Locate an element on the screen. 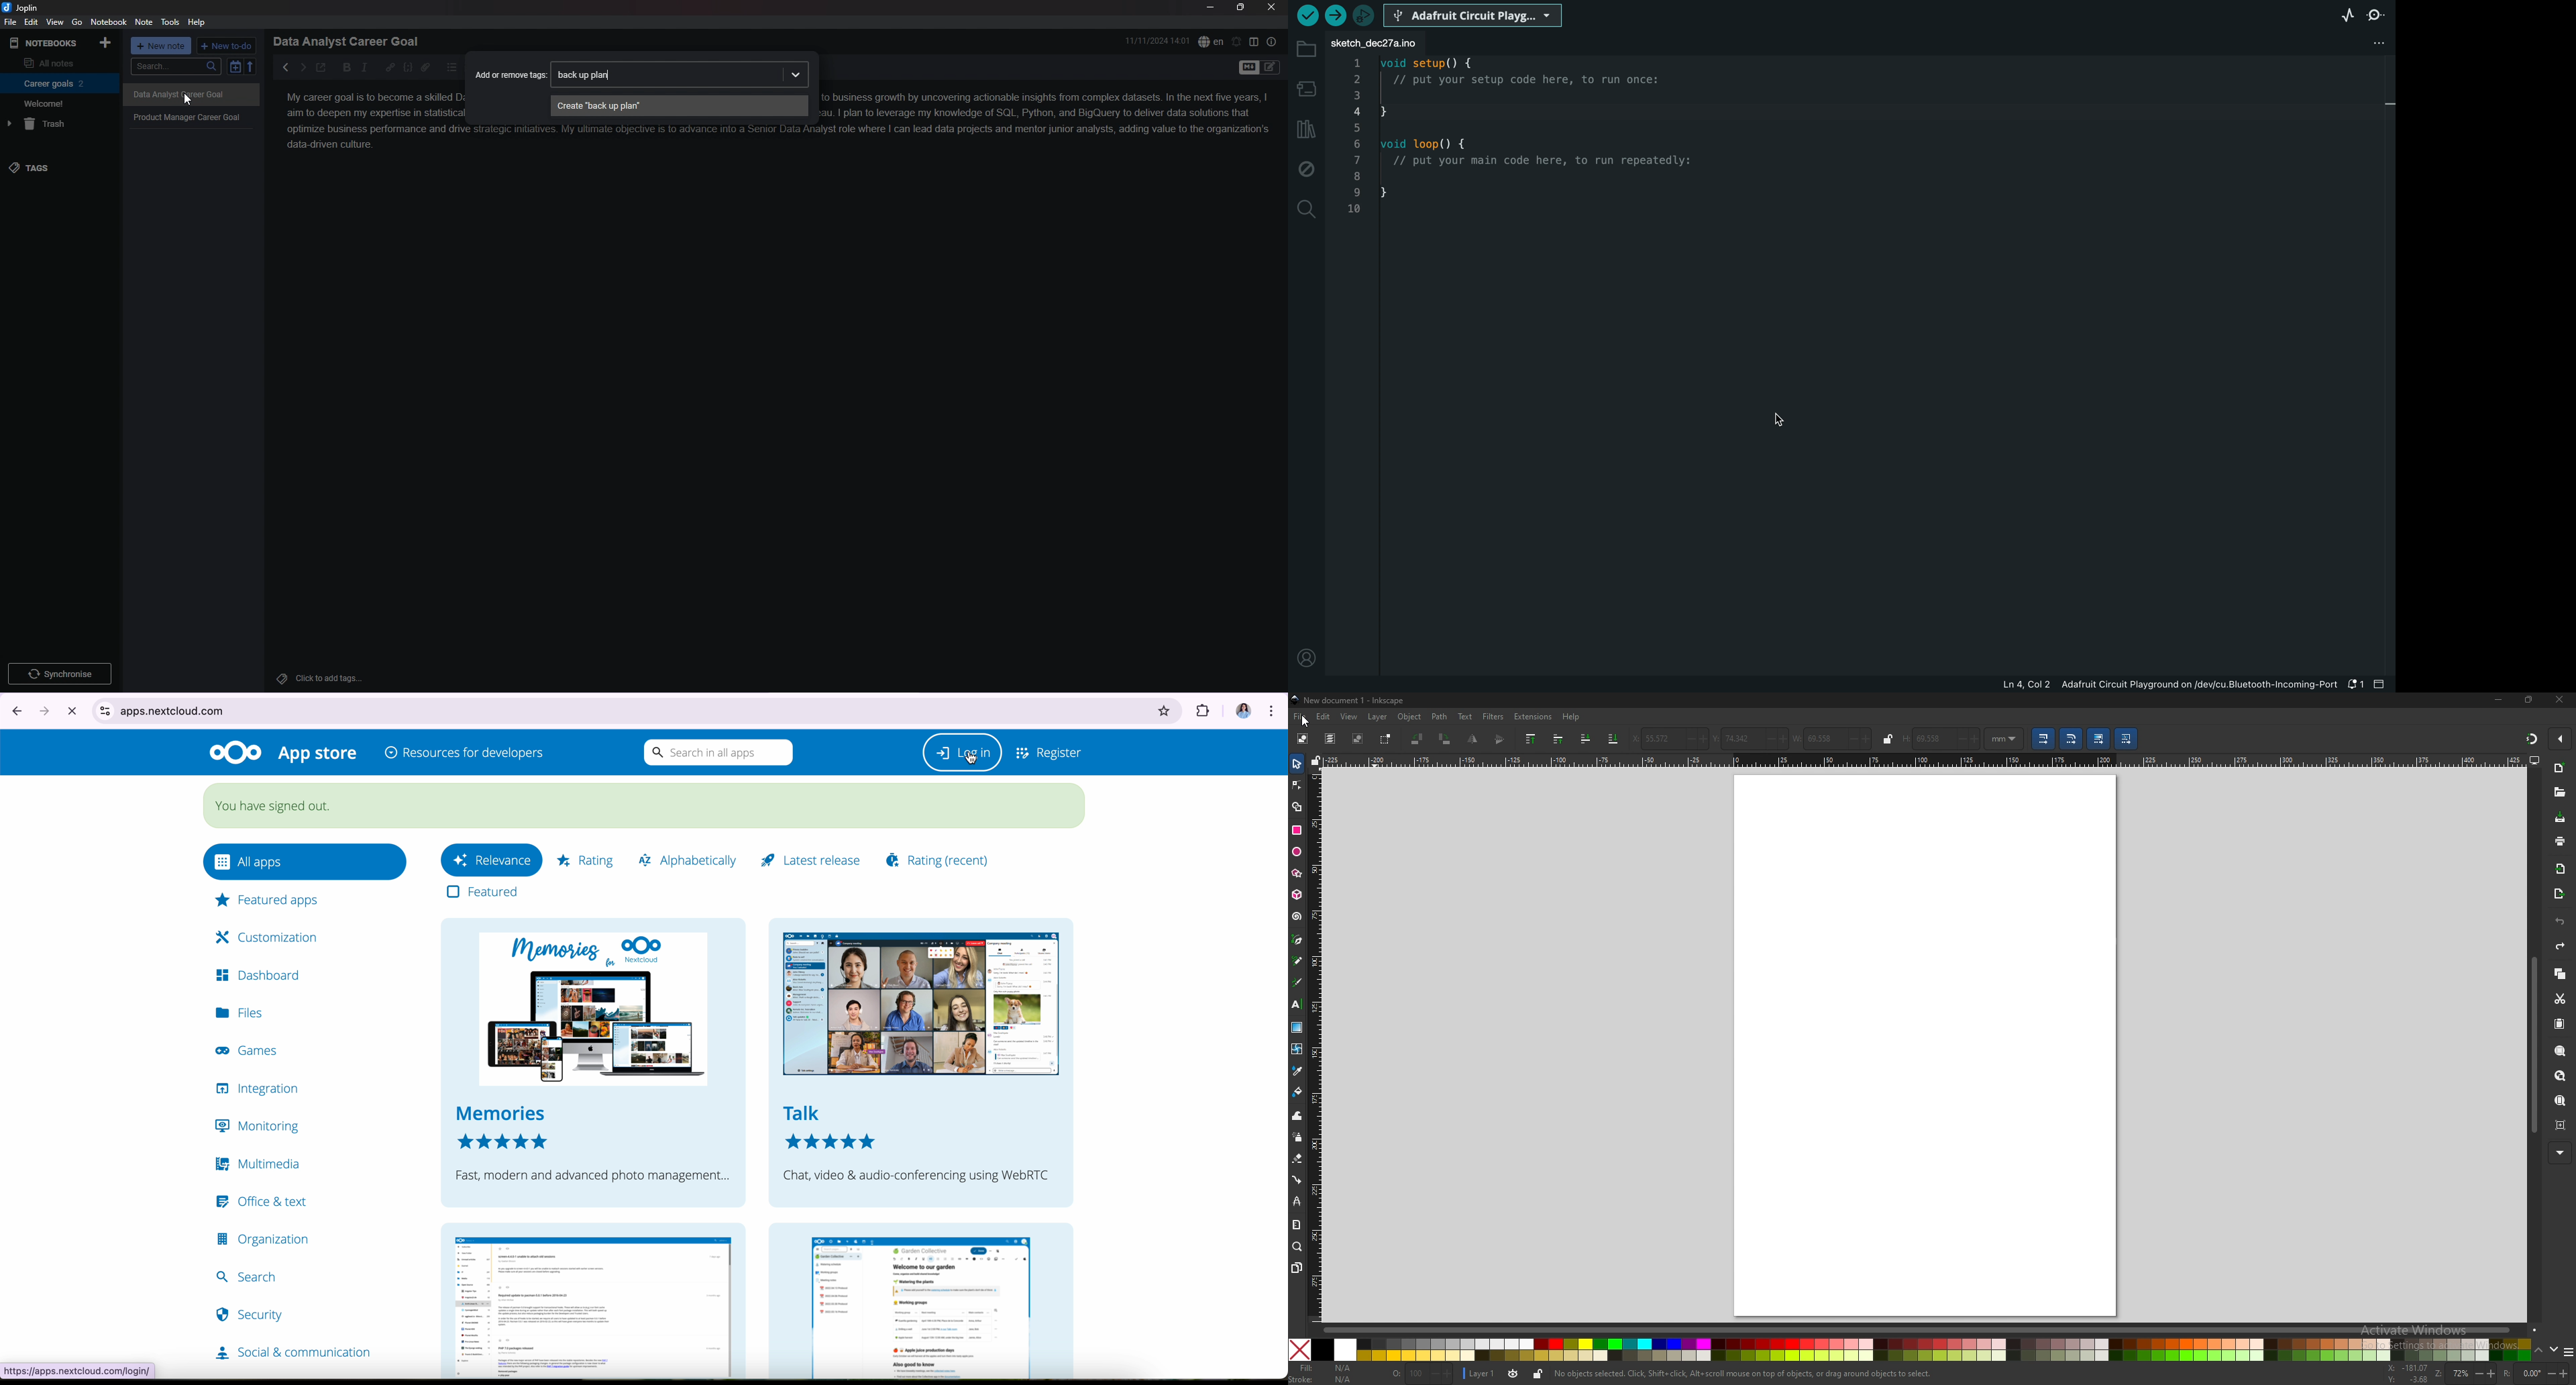 The image size is (2576, 1400). 3d box is located at coordinates (1296, 895).